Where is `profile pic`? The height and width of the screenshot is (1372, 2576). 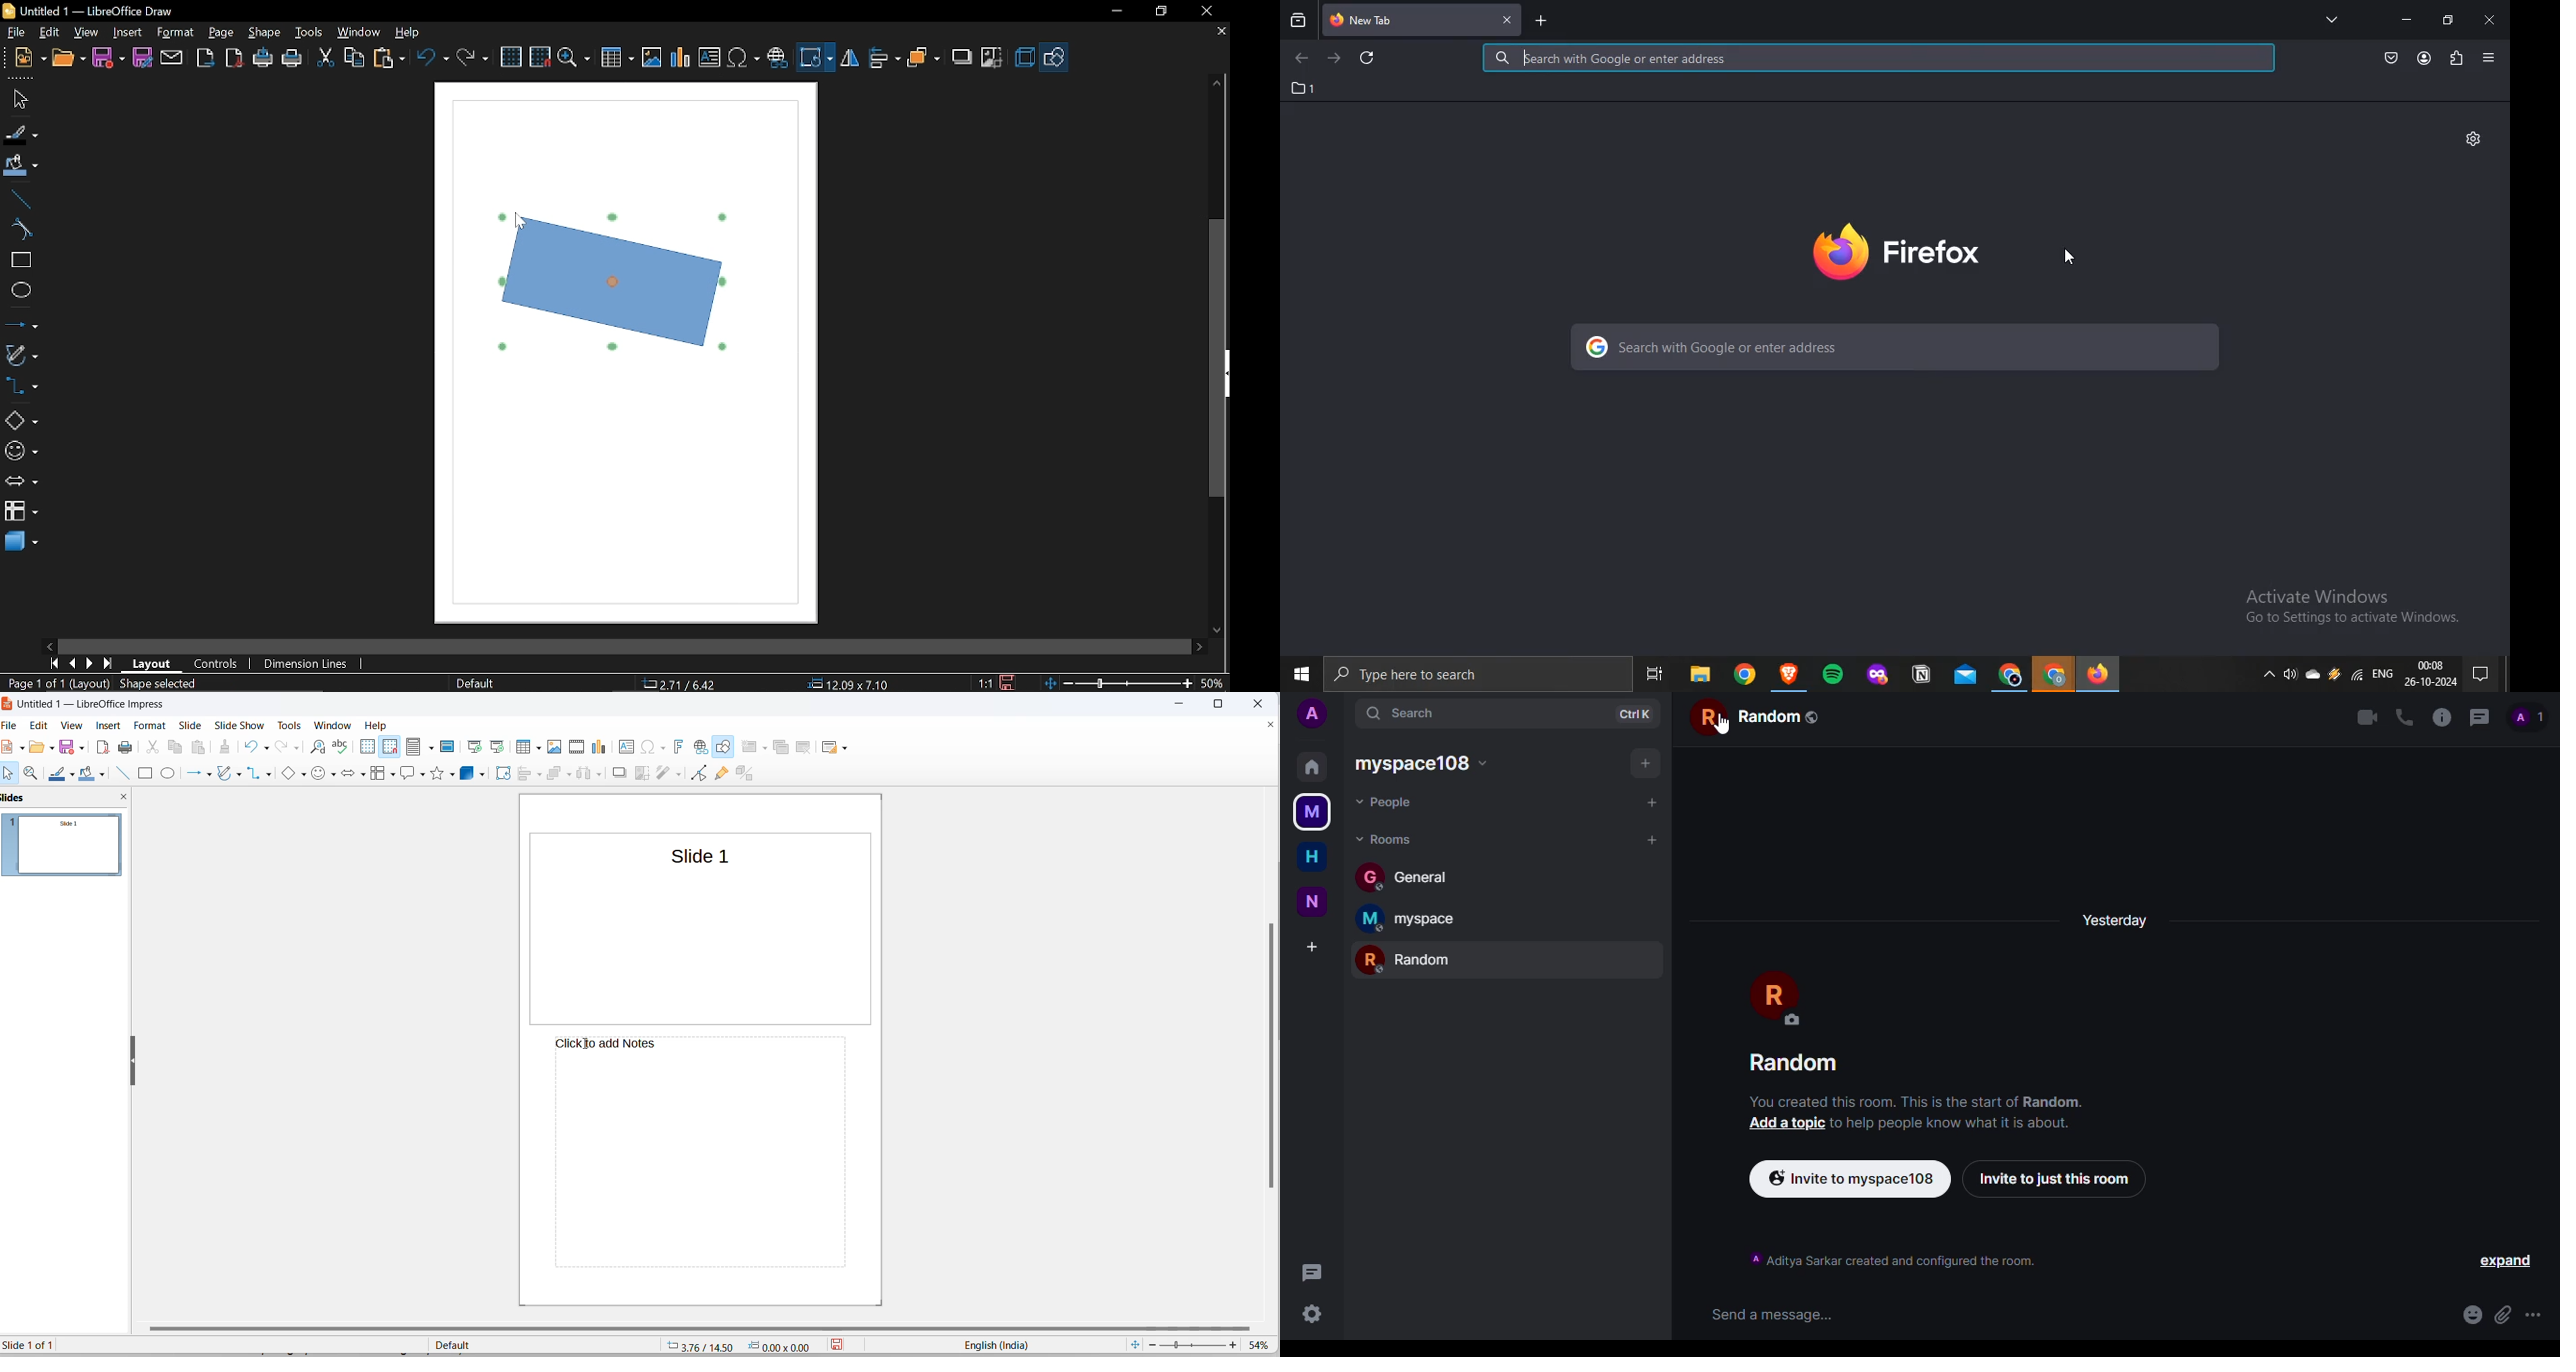 profile pic is located at coordinates (1781, 998).